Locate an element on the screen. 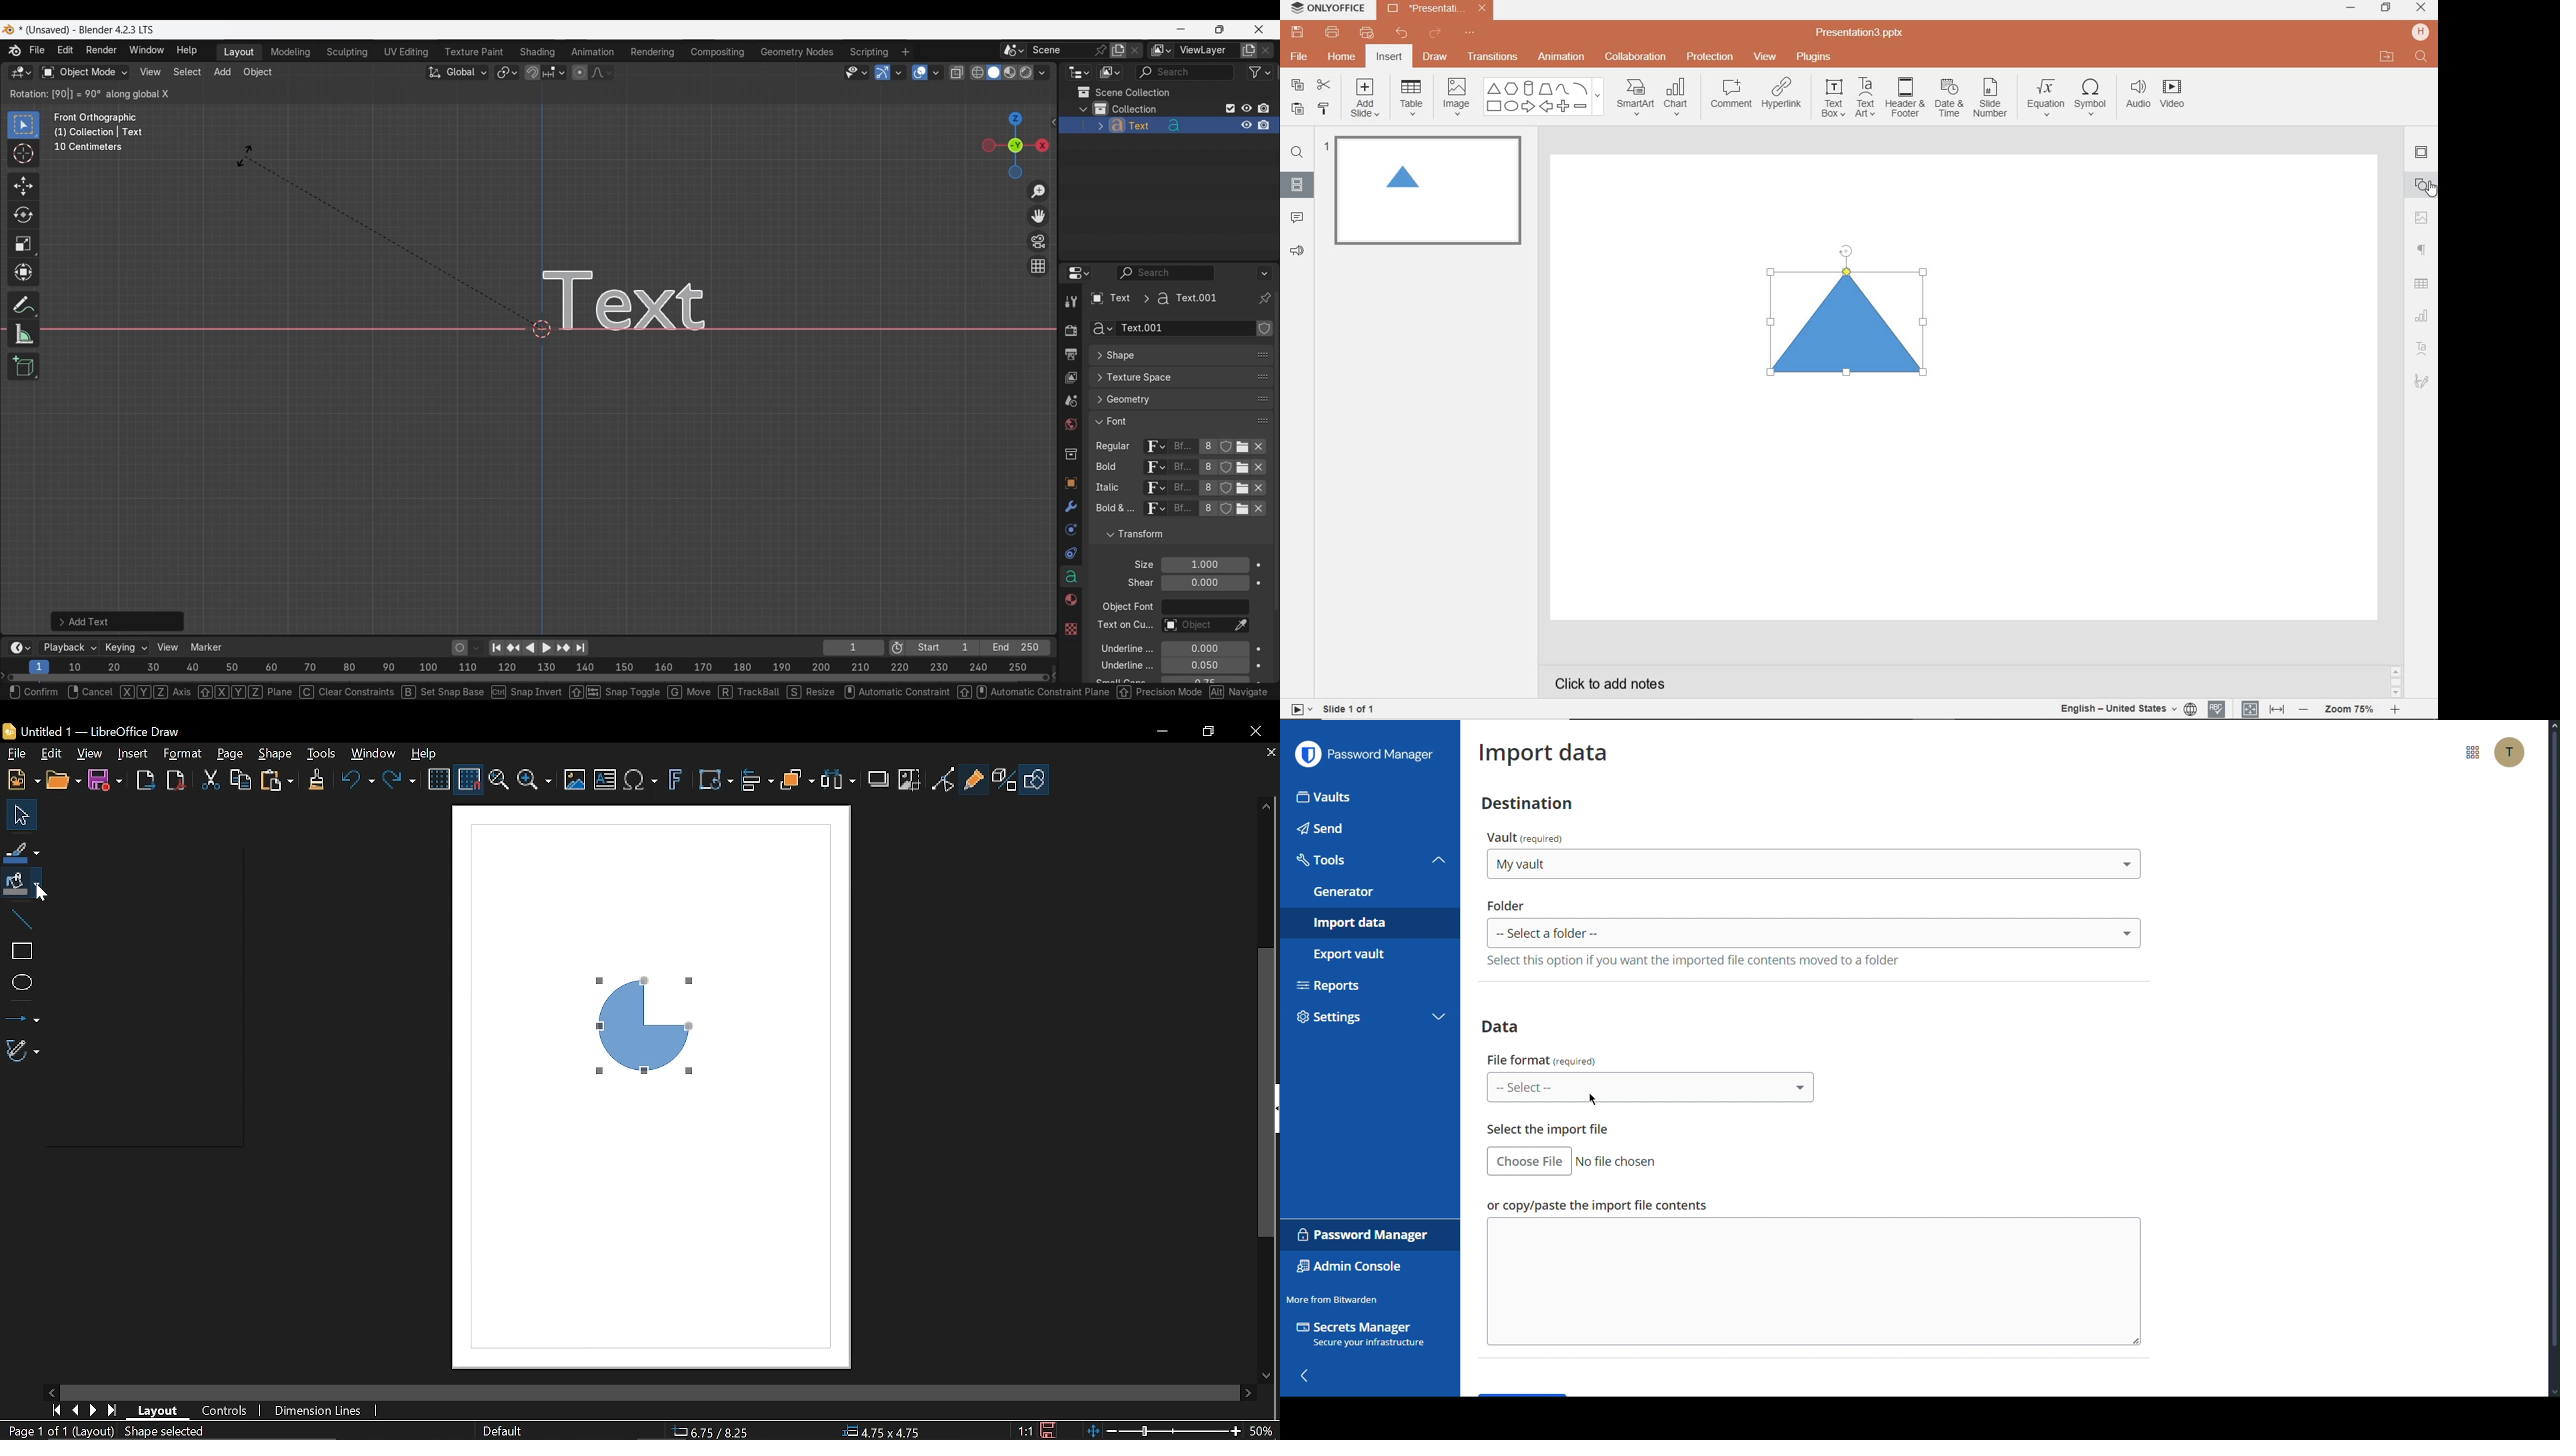 The image size is (2576, 1456). Crop is located at coordinates (910, 780).